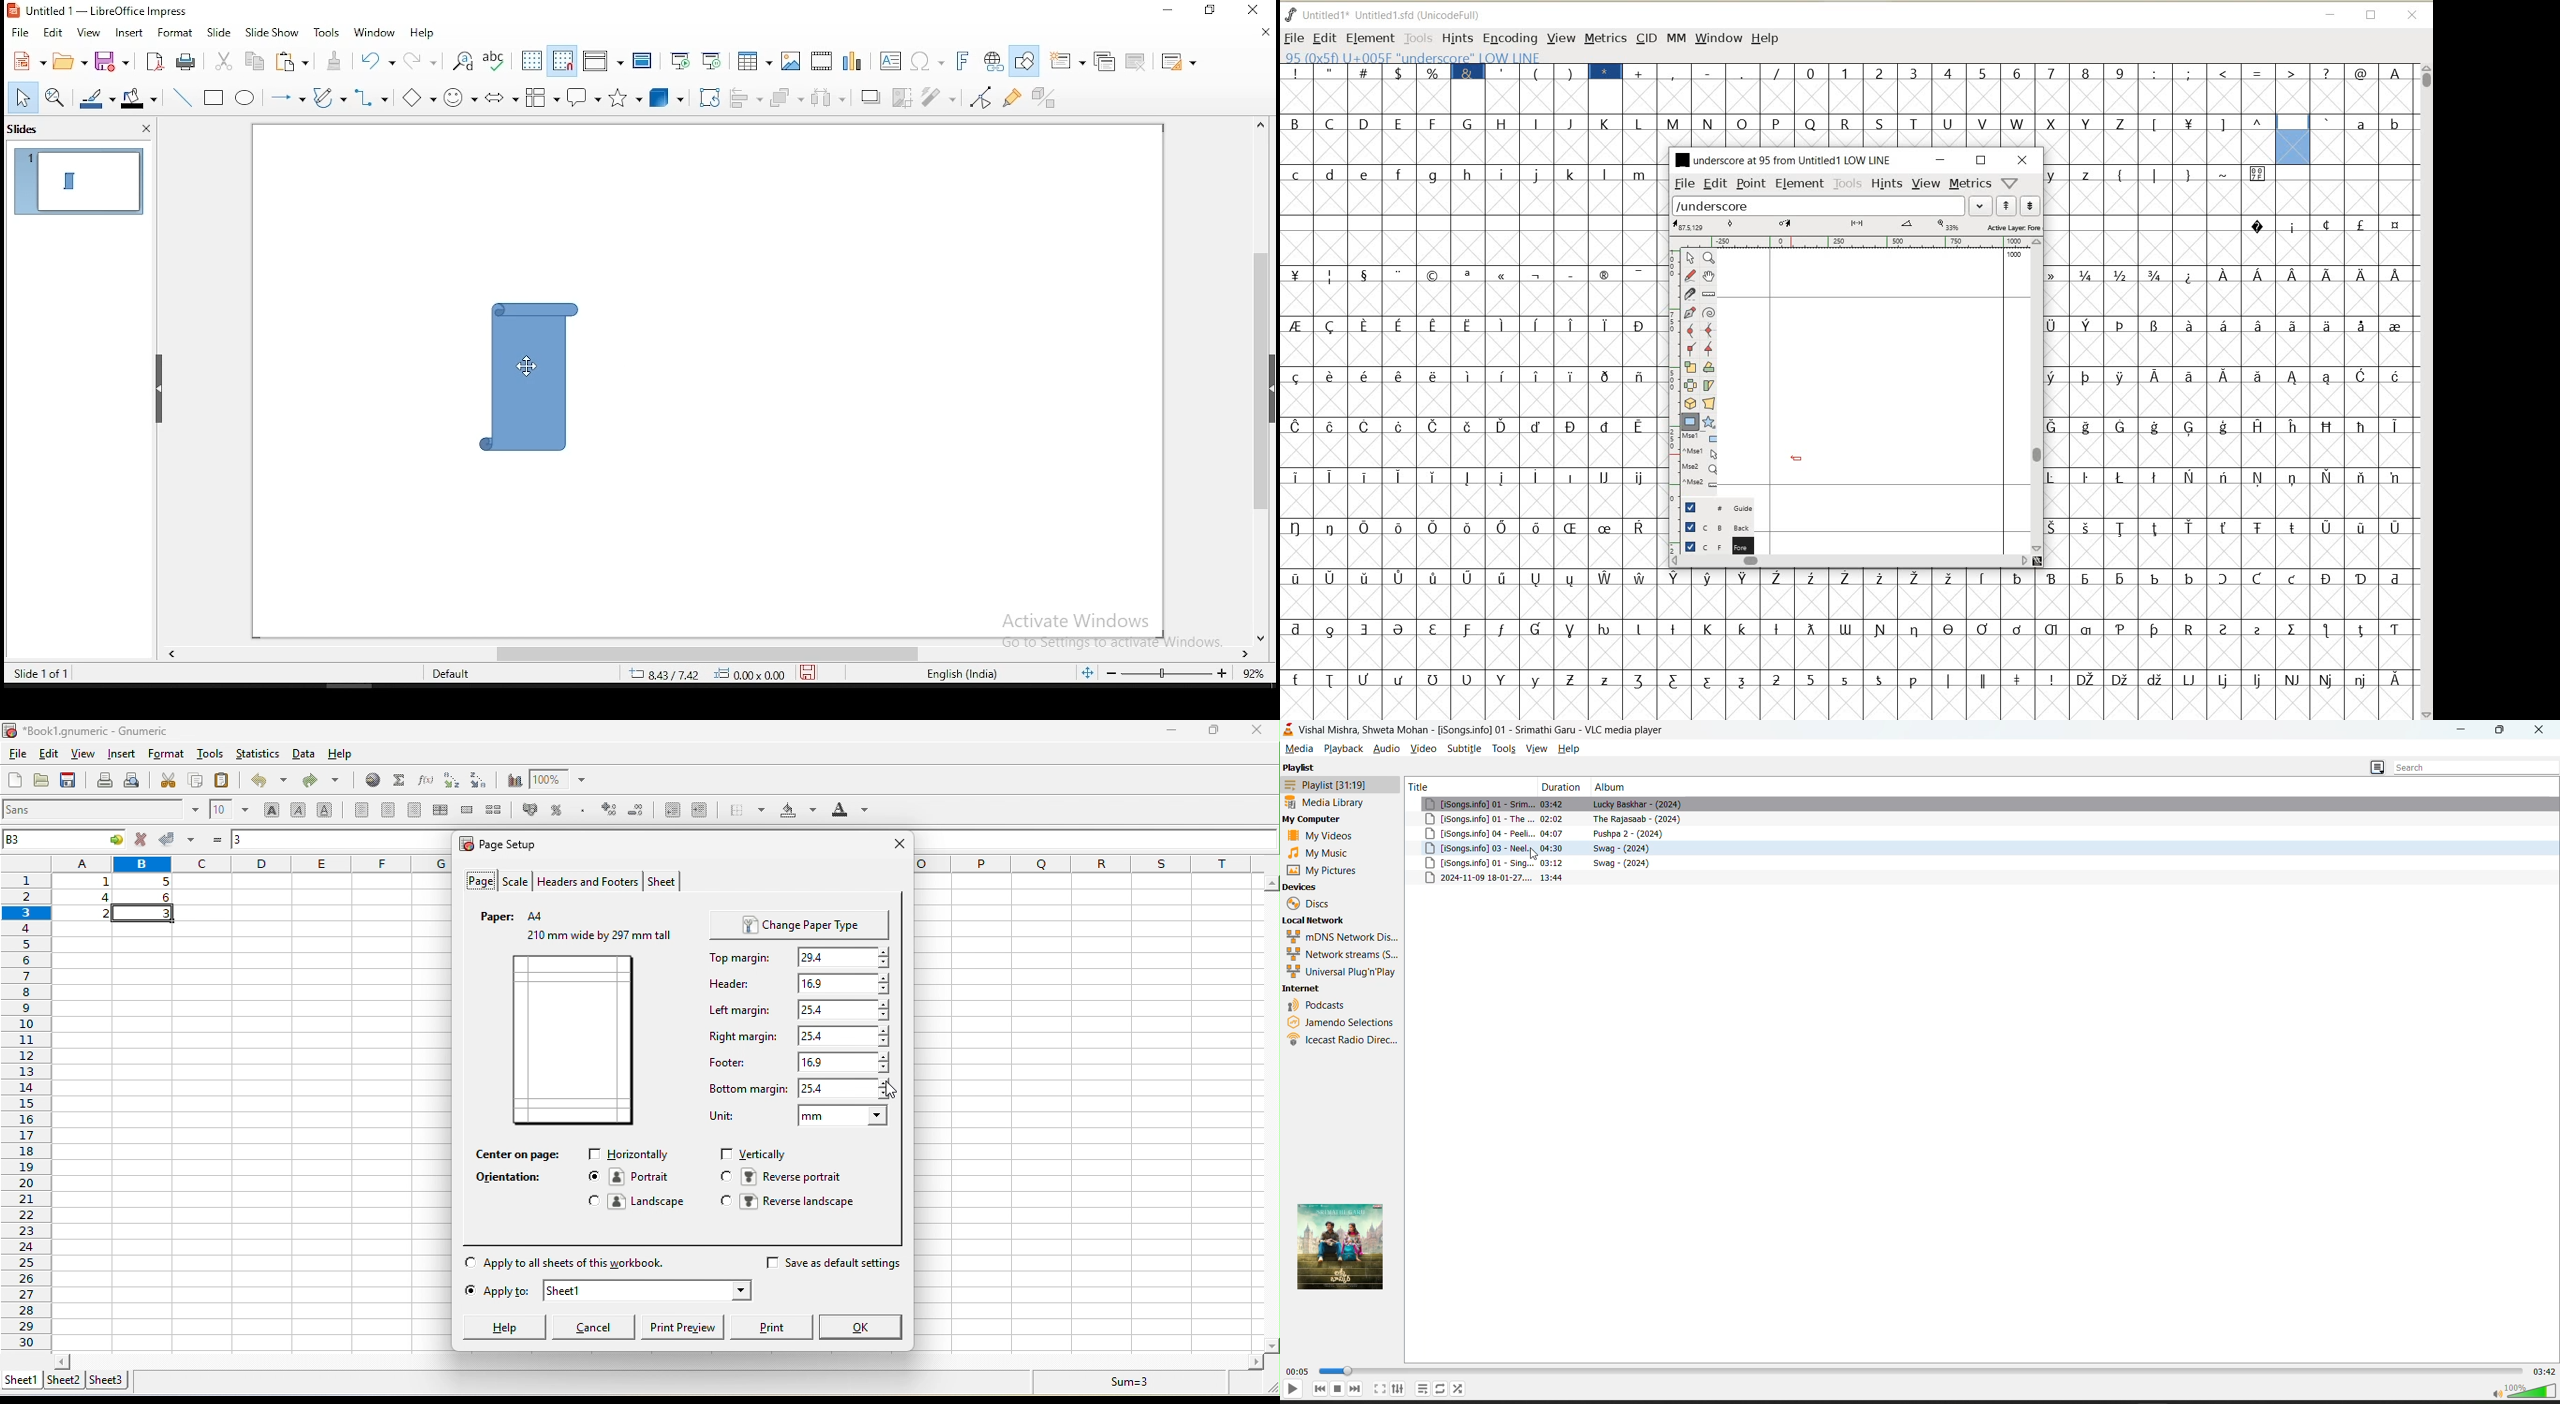 This screenshot has height=1428, width=2576. Describe the element at coordinates (327, 96) in the screenshot. I see `curves and polygons` at that location.